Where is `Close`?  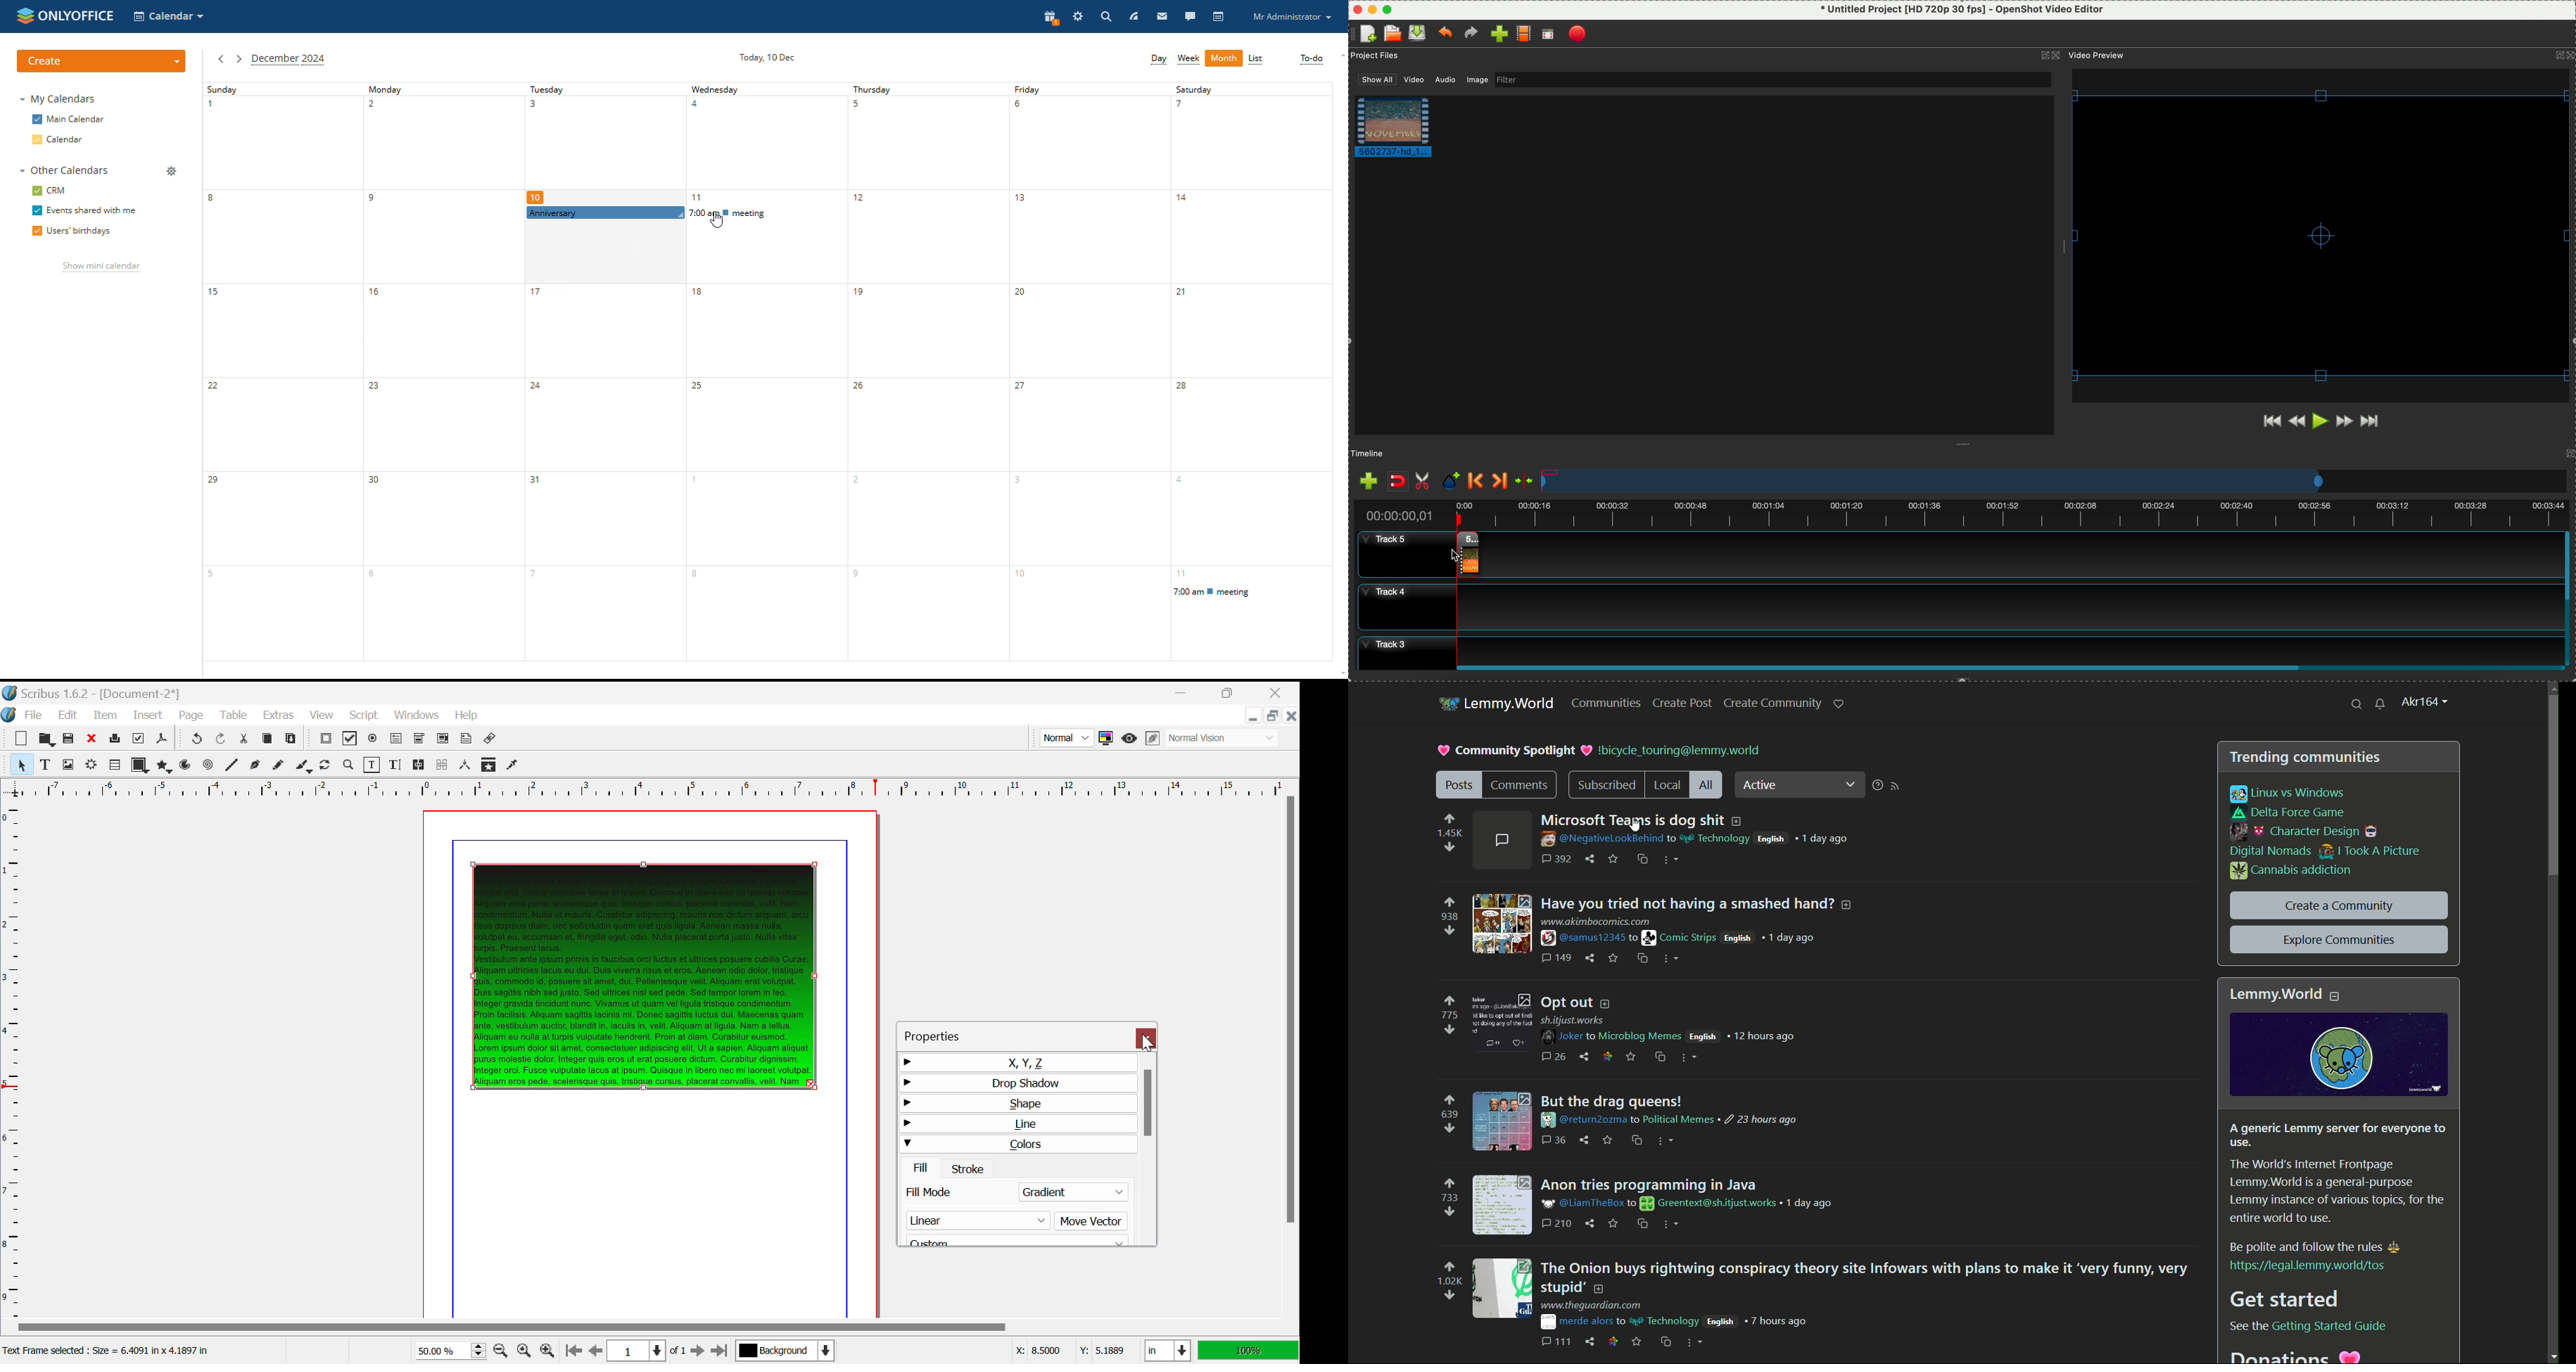
Close is located at coordinates (1148, 1038).